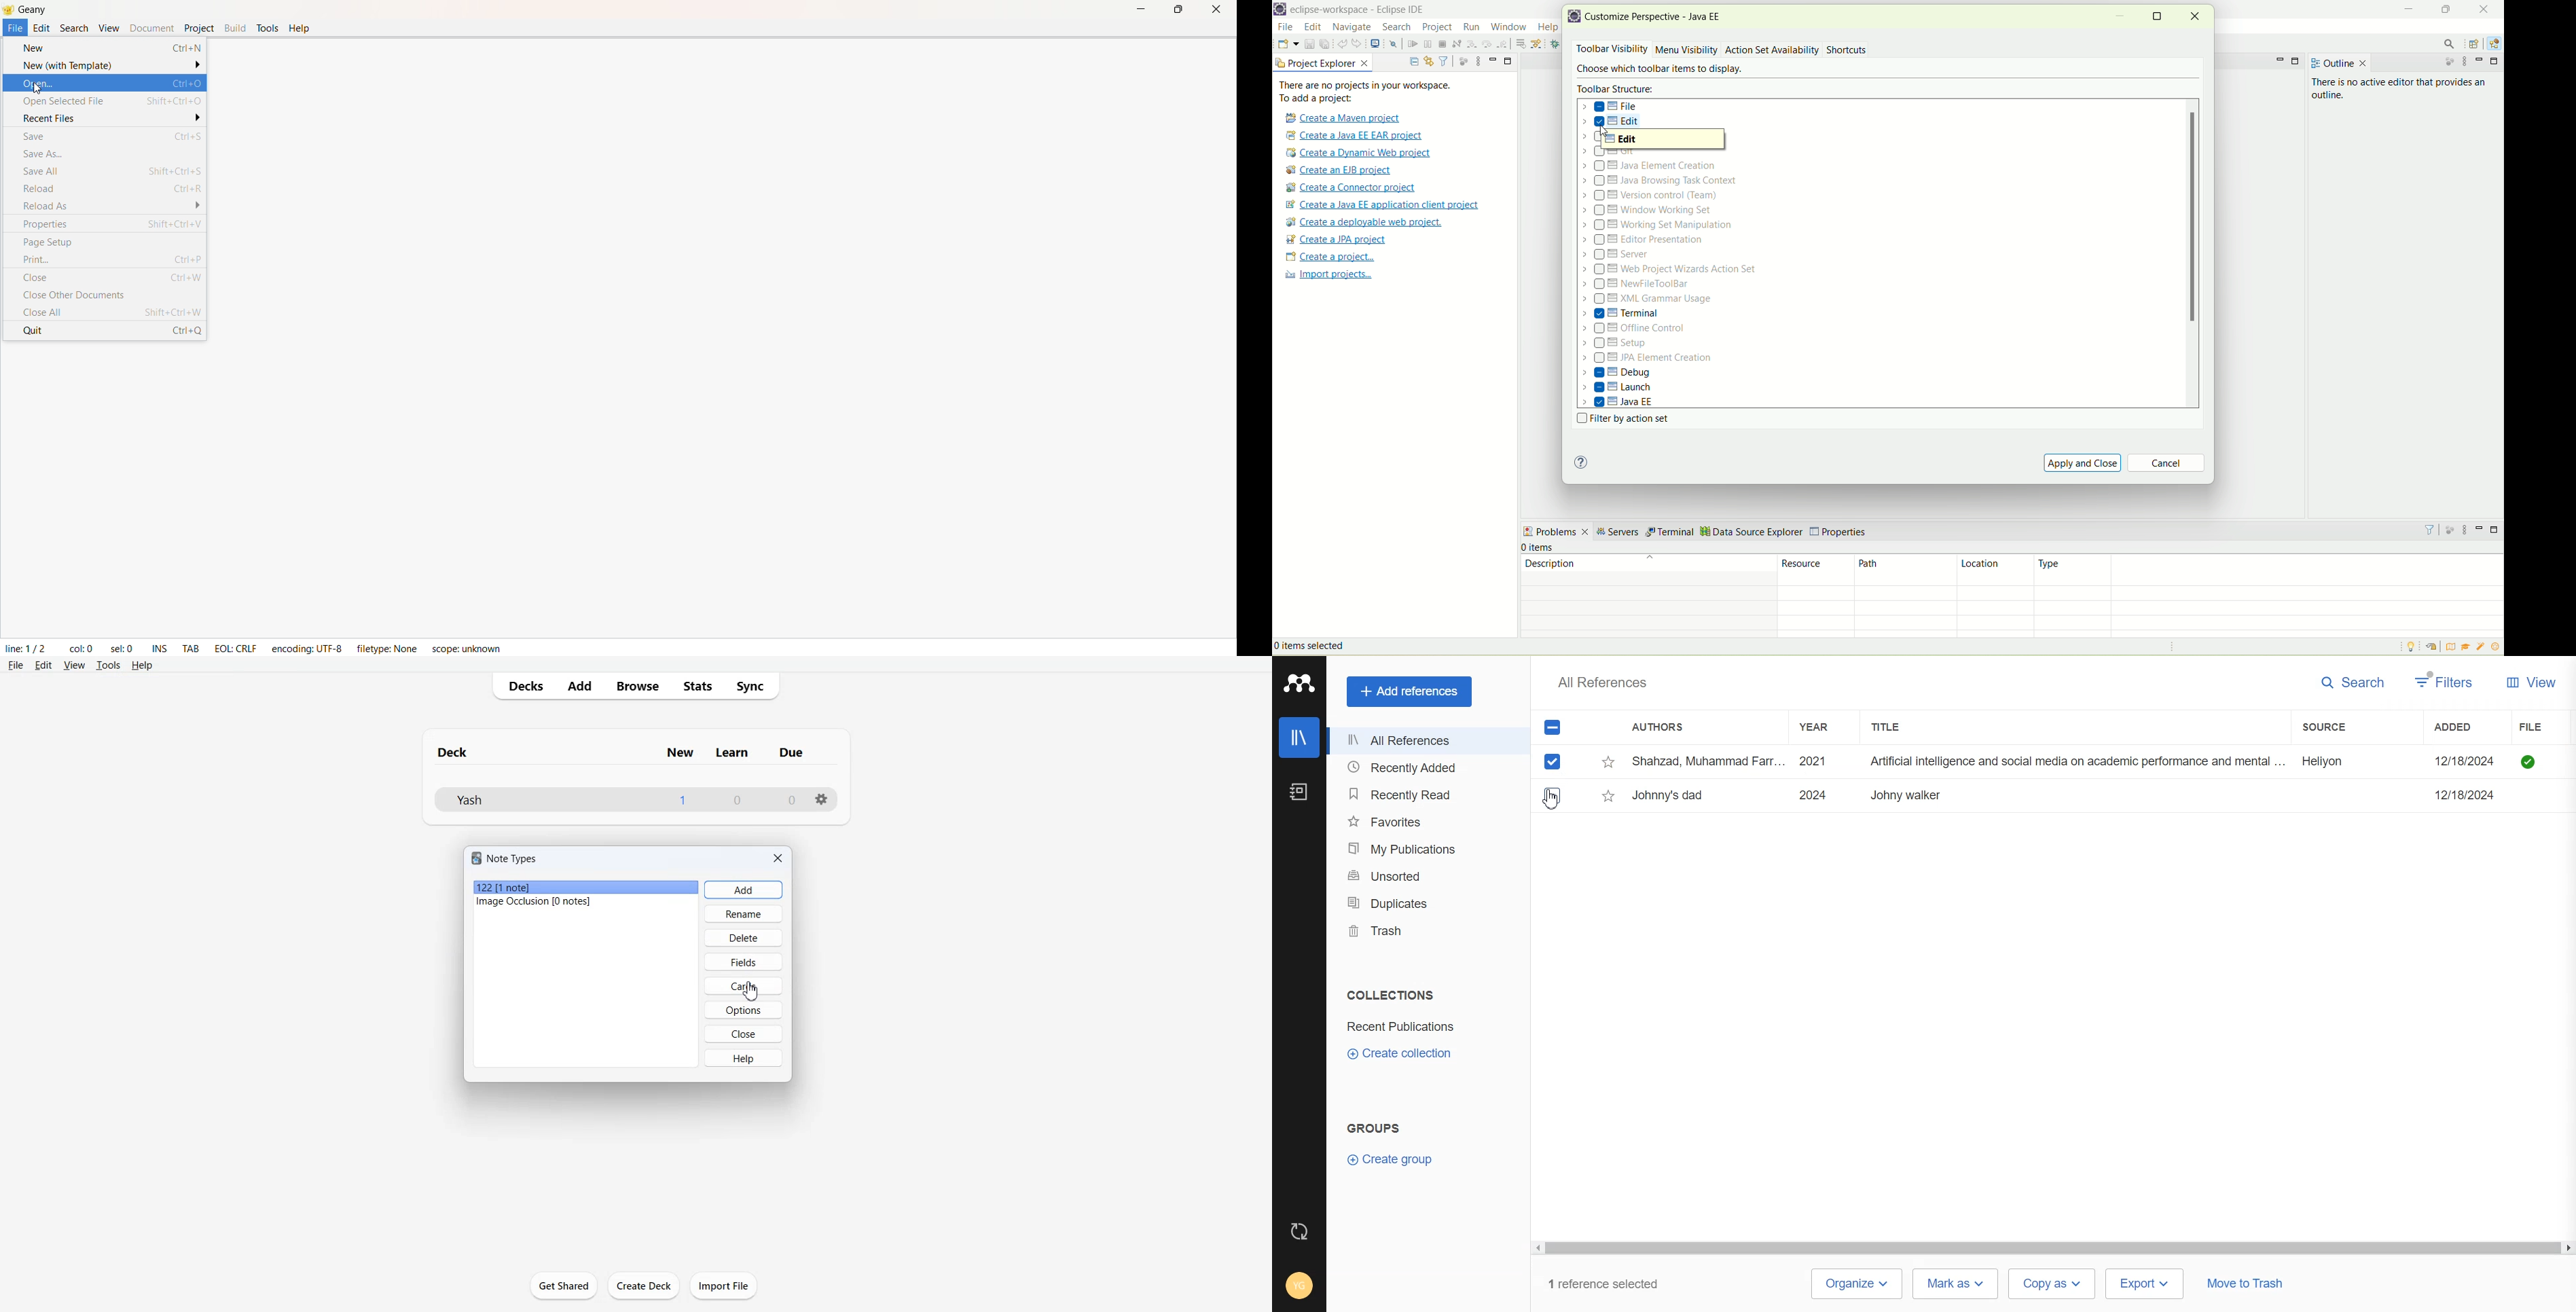 The width and height of the screenshot is (2576, 1316). What do you see at coordinates (2454, 647) in the screenshot?
I see `overview` at bounding box center [2454, 647].